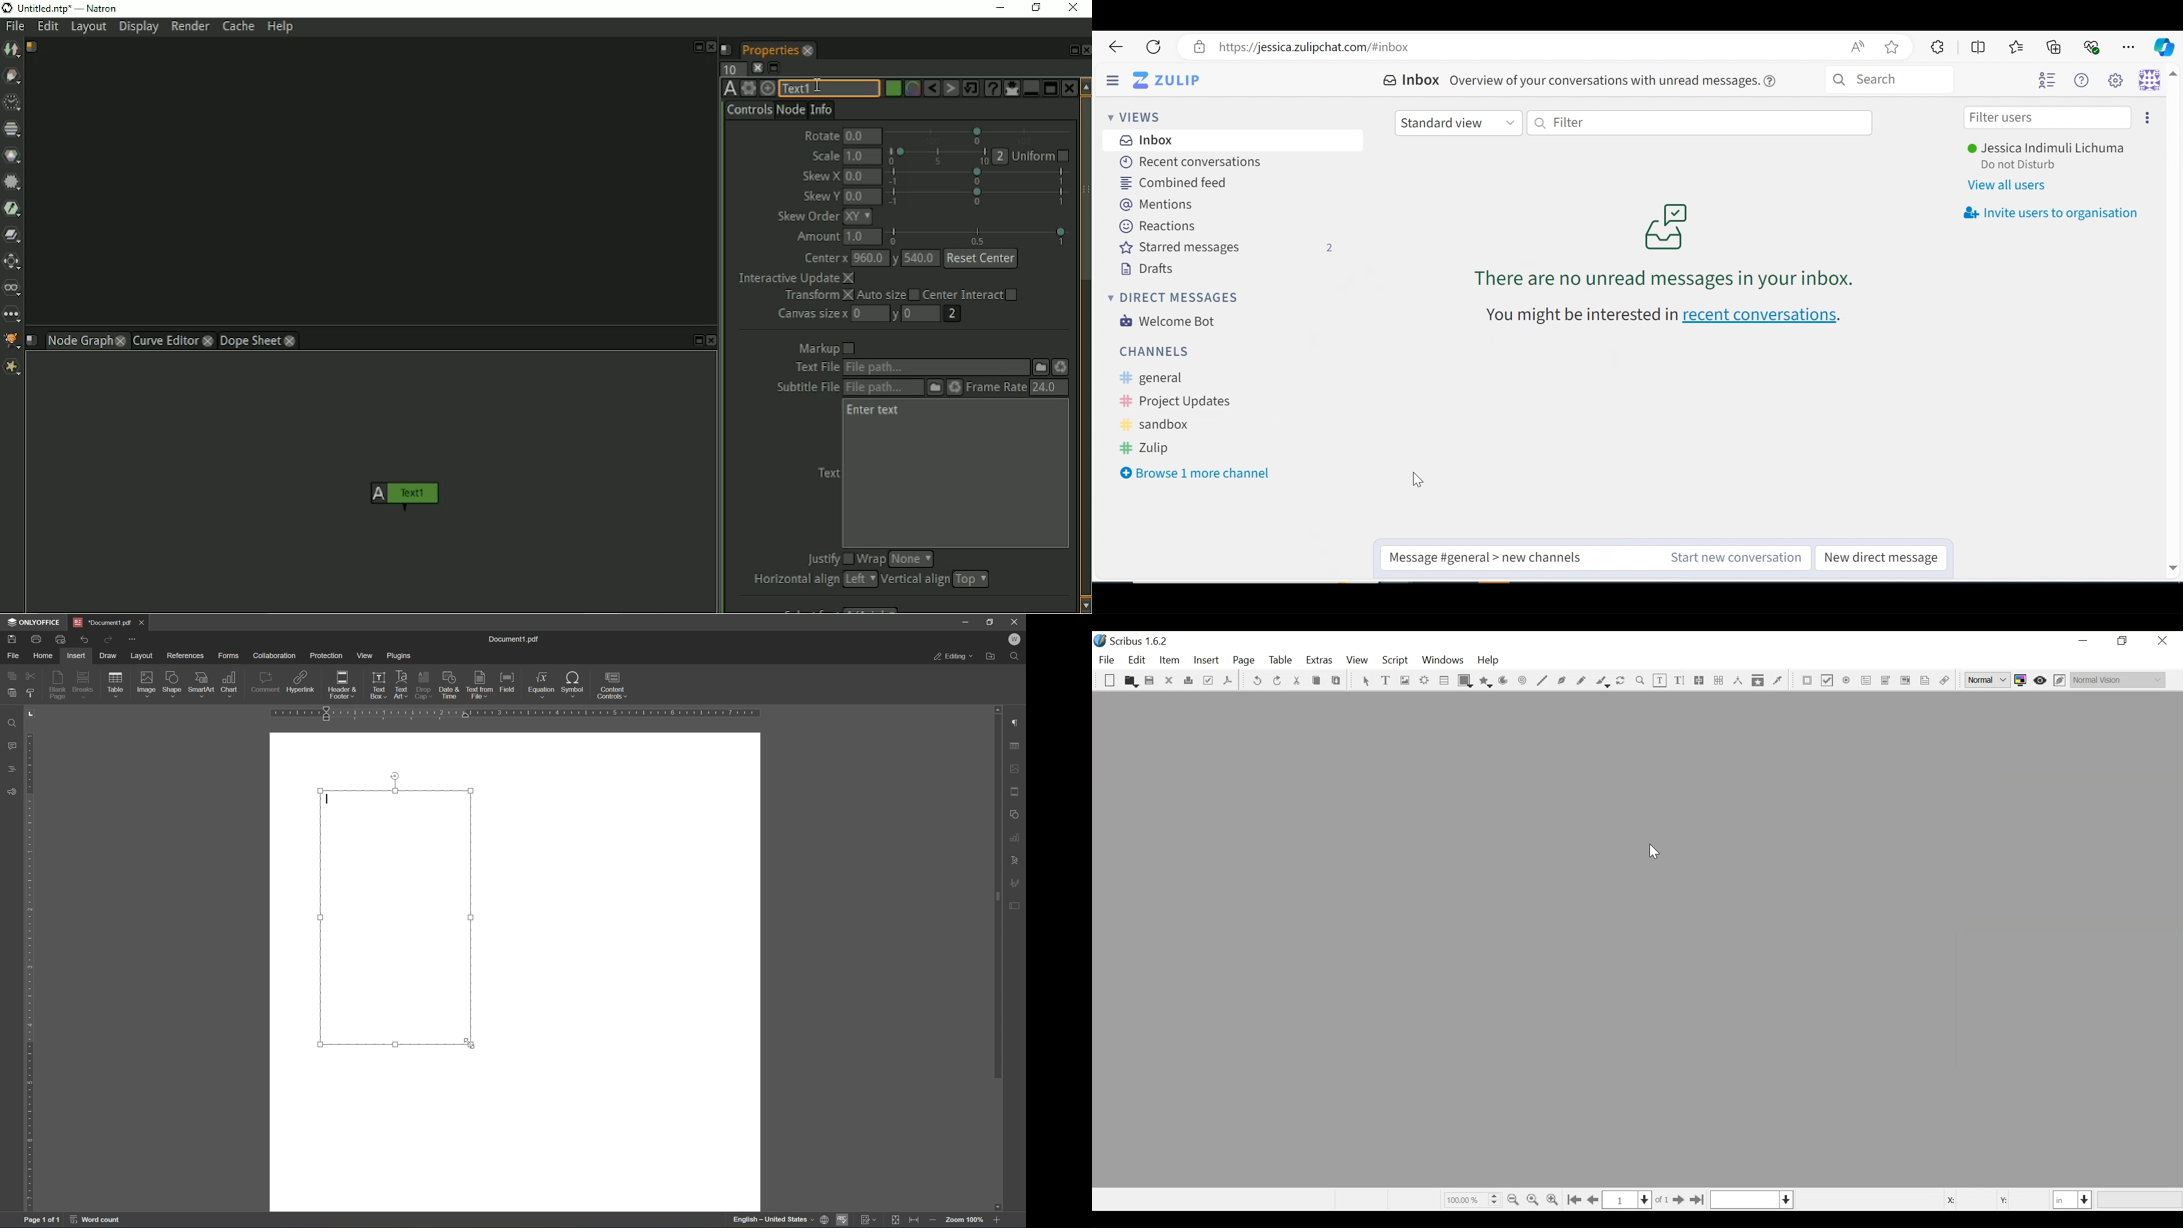 The height and width of the screenshot is (1232, 2184). I want to click on Cut, so click(1296, 681).